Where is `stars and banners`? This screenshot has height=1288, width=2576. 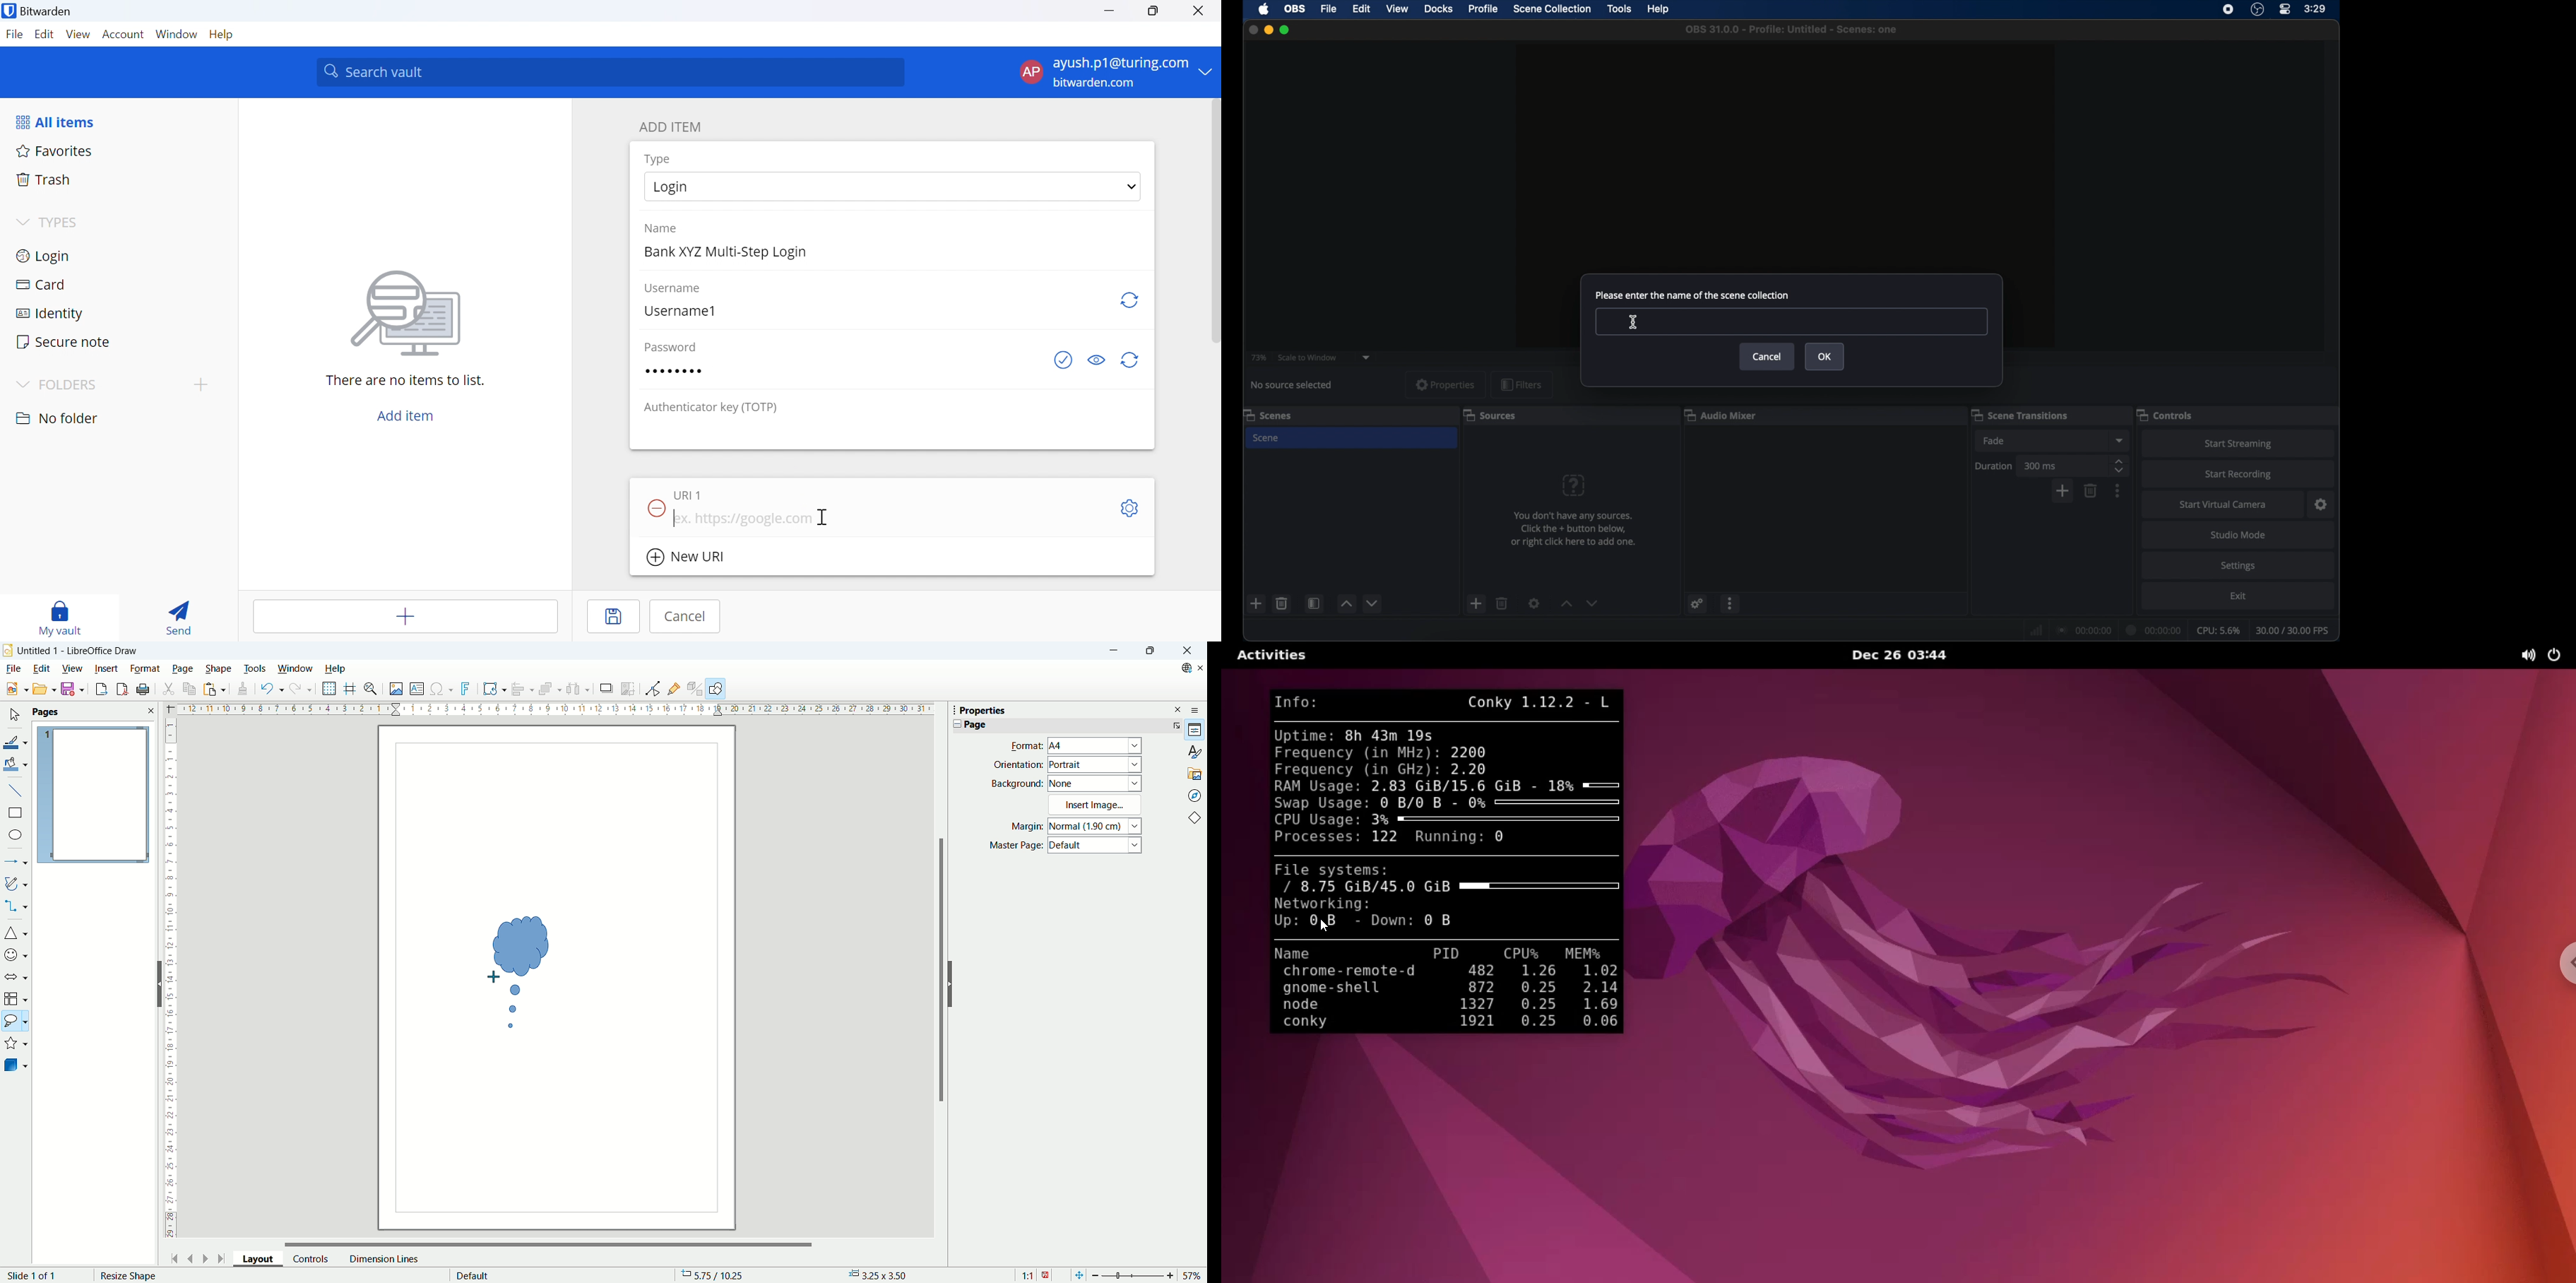
stars and banners is located at coordinates (16, 1045).